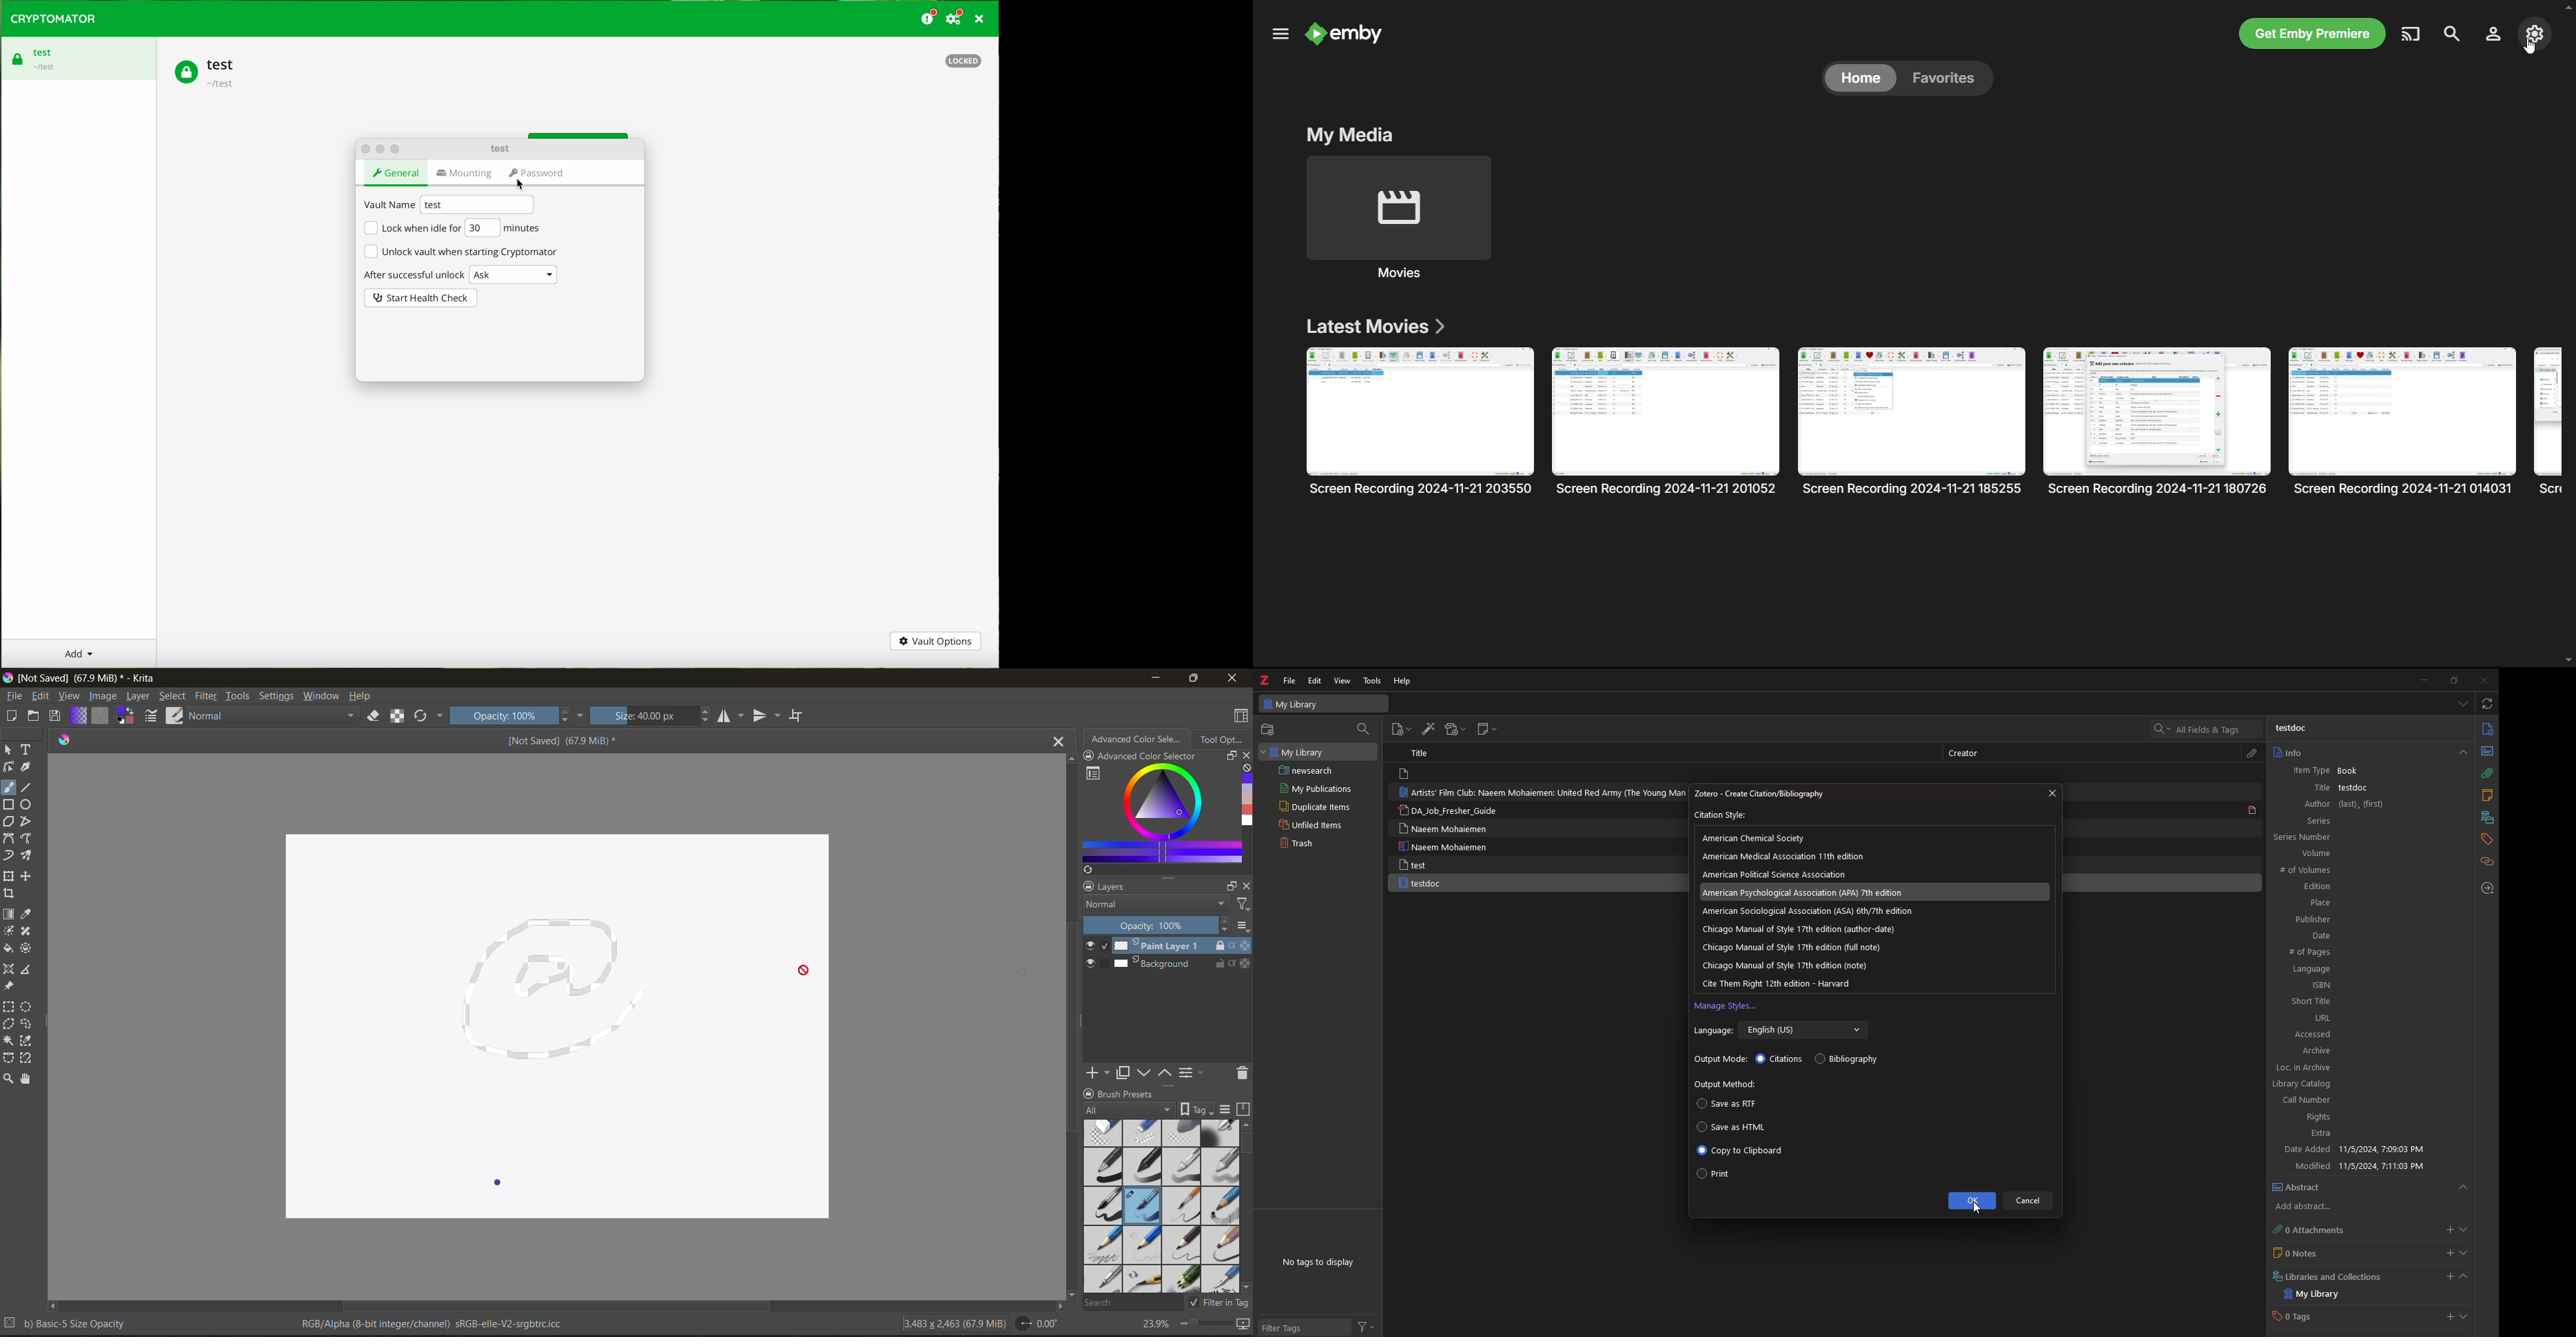 The width and height of the screenshot is (2576, 1344). I want to click on pencil, so click(1184, 1245).